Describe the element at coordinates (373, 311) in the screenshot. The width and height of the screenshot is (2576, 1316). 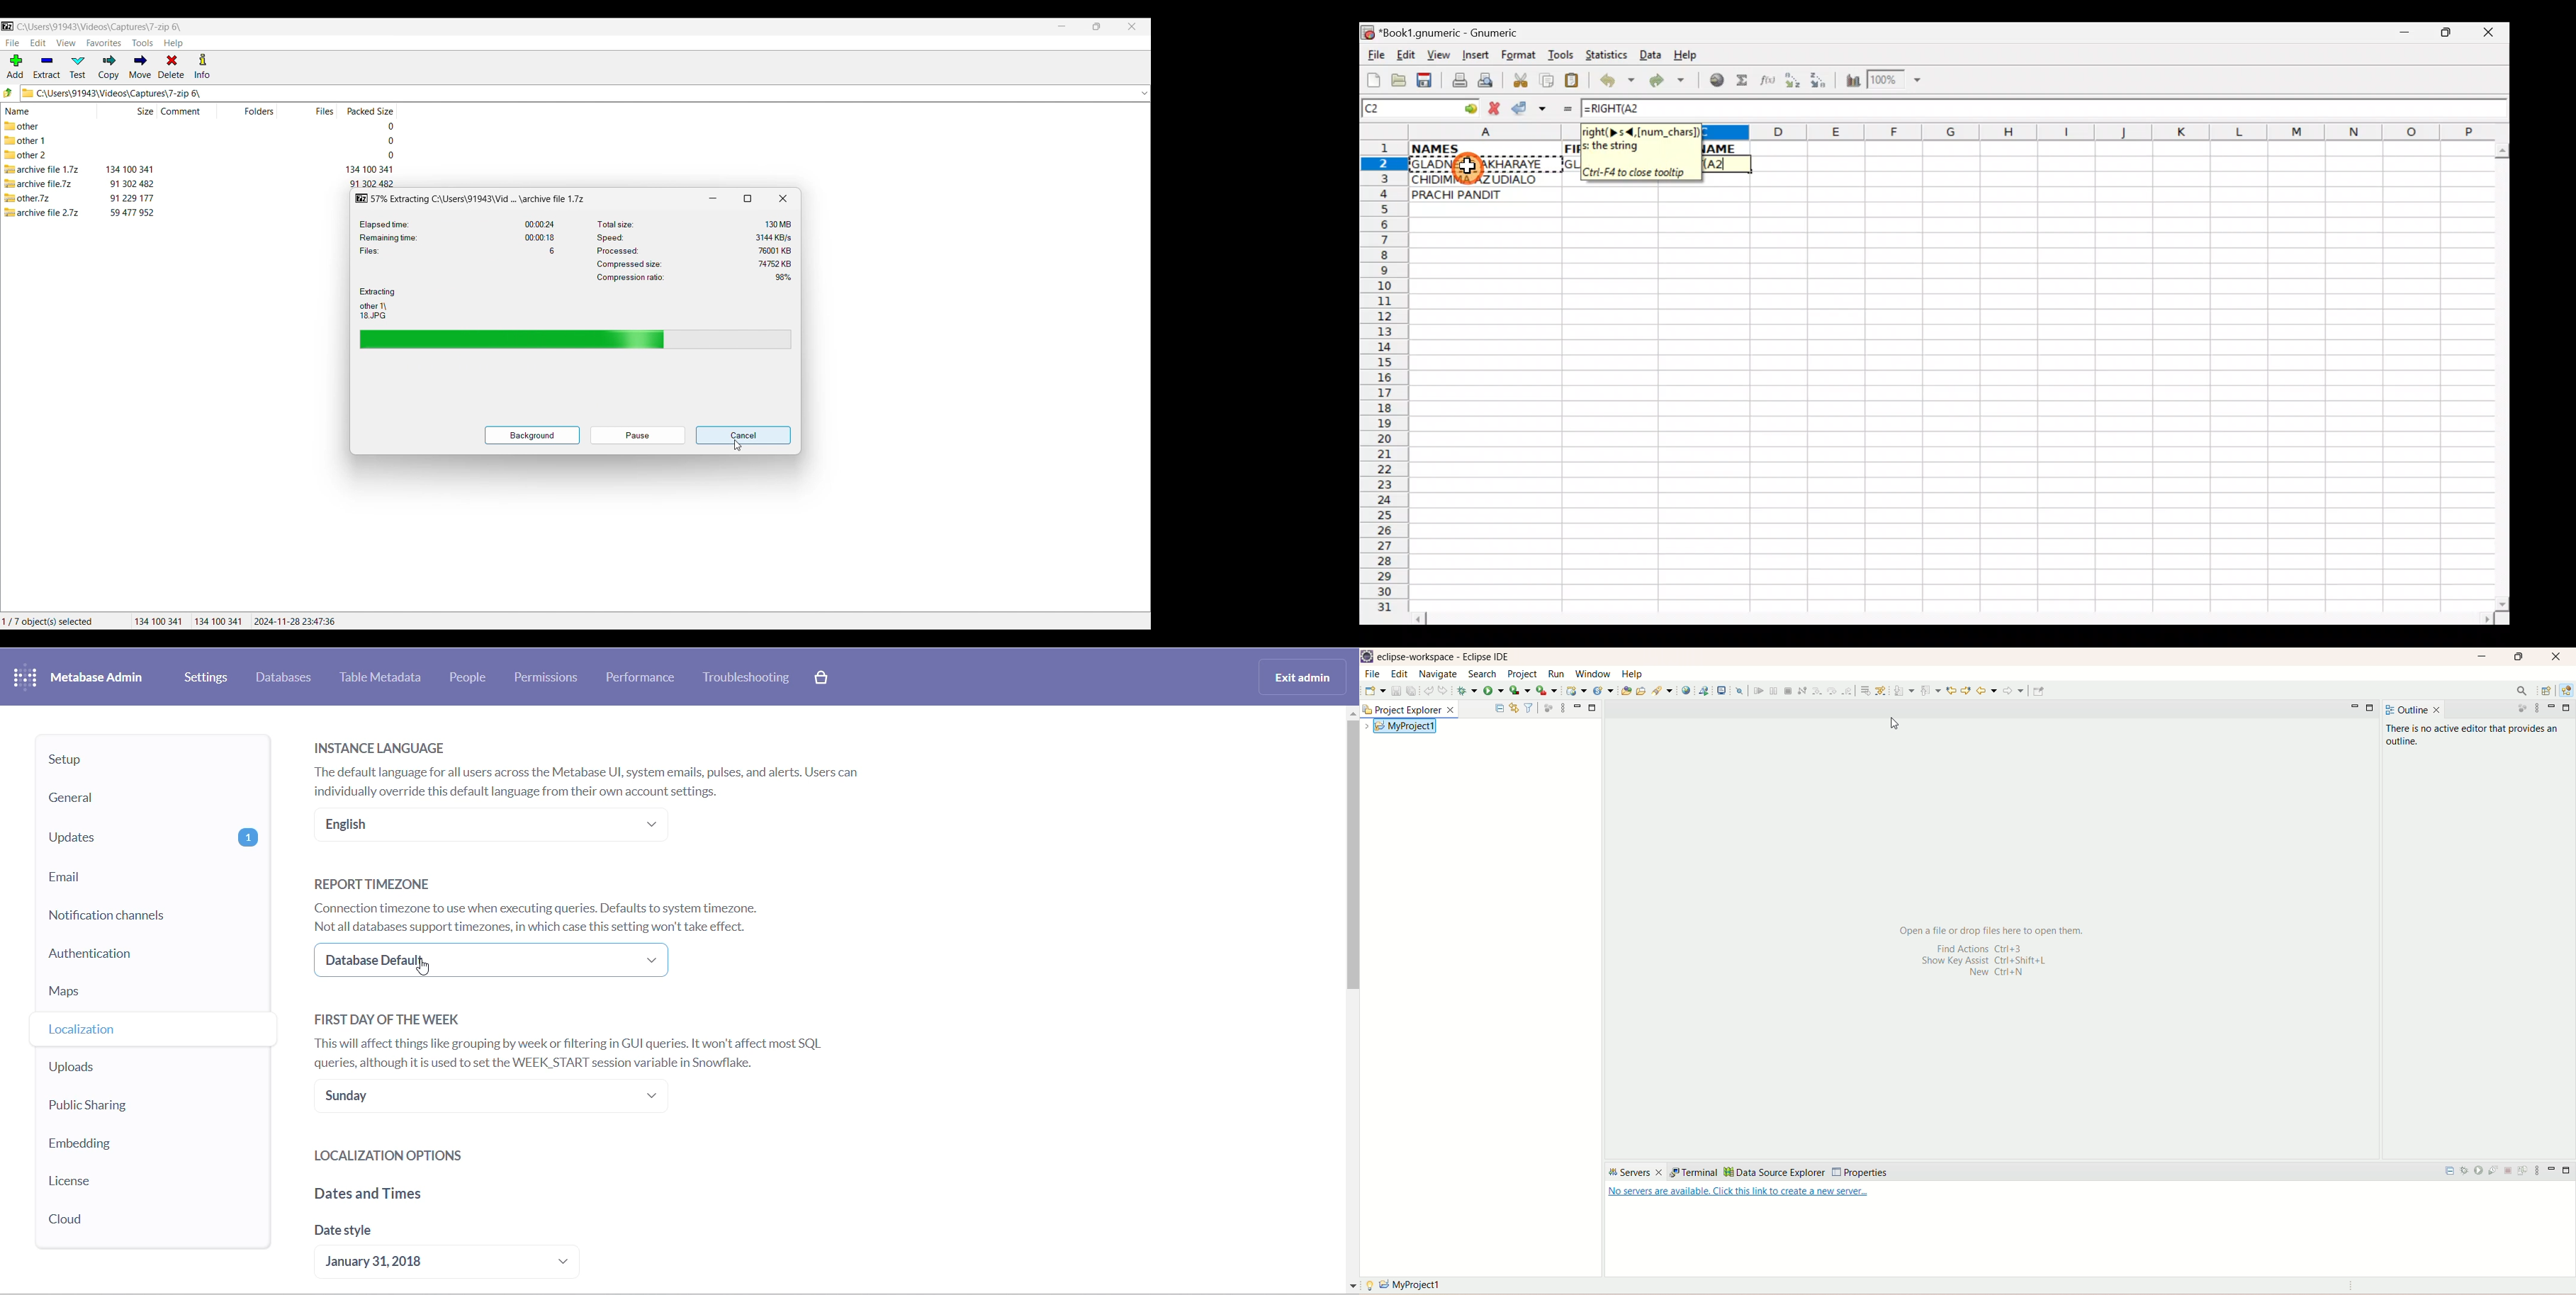
I see `other 1\ 18 JPG` at that location.